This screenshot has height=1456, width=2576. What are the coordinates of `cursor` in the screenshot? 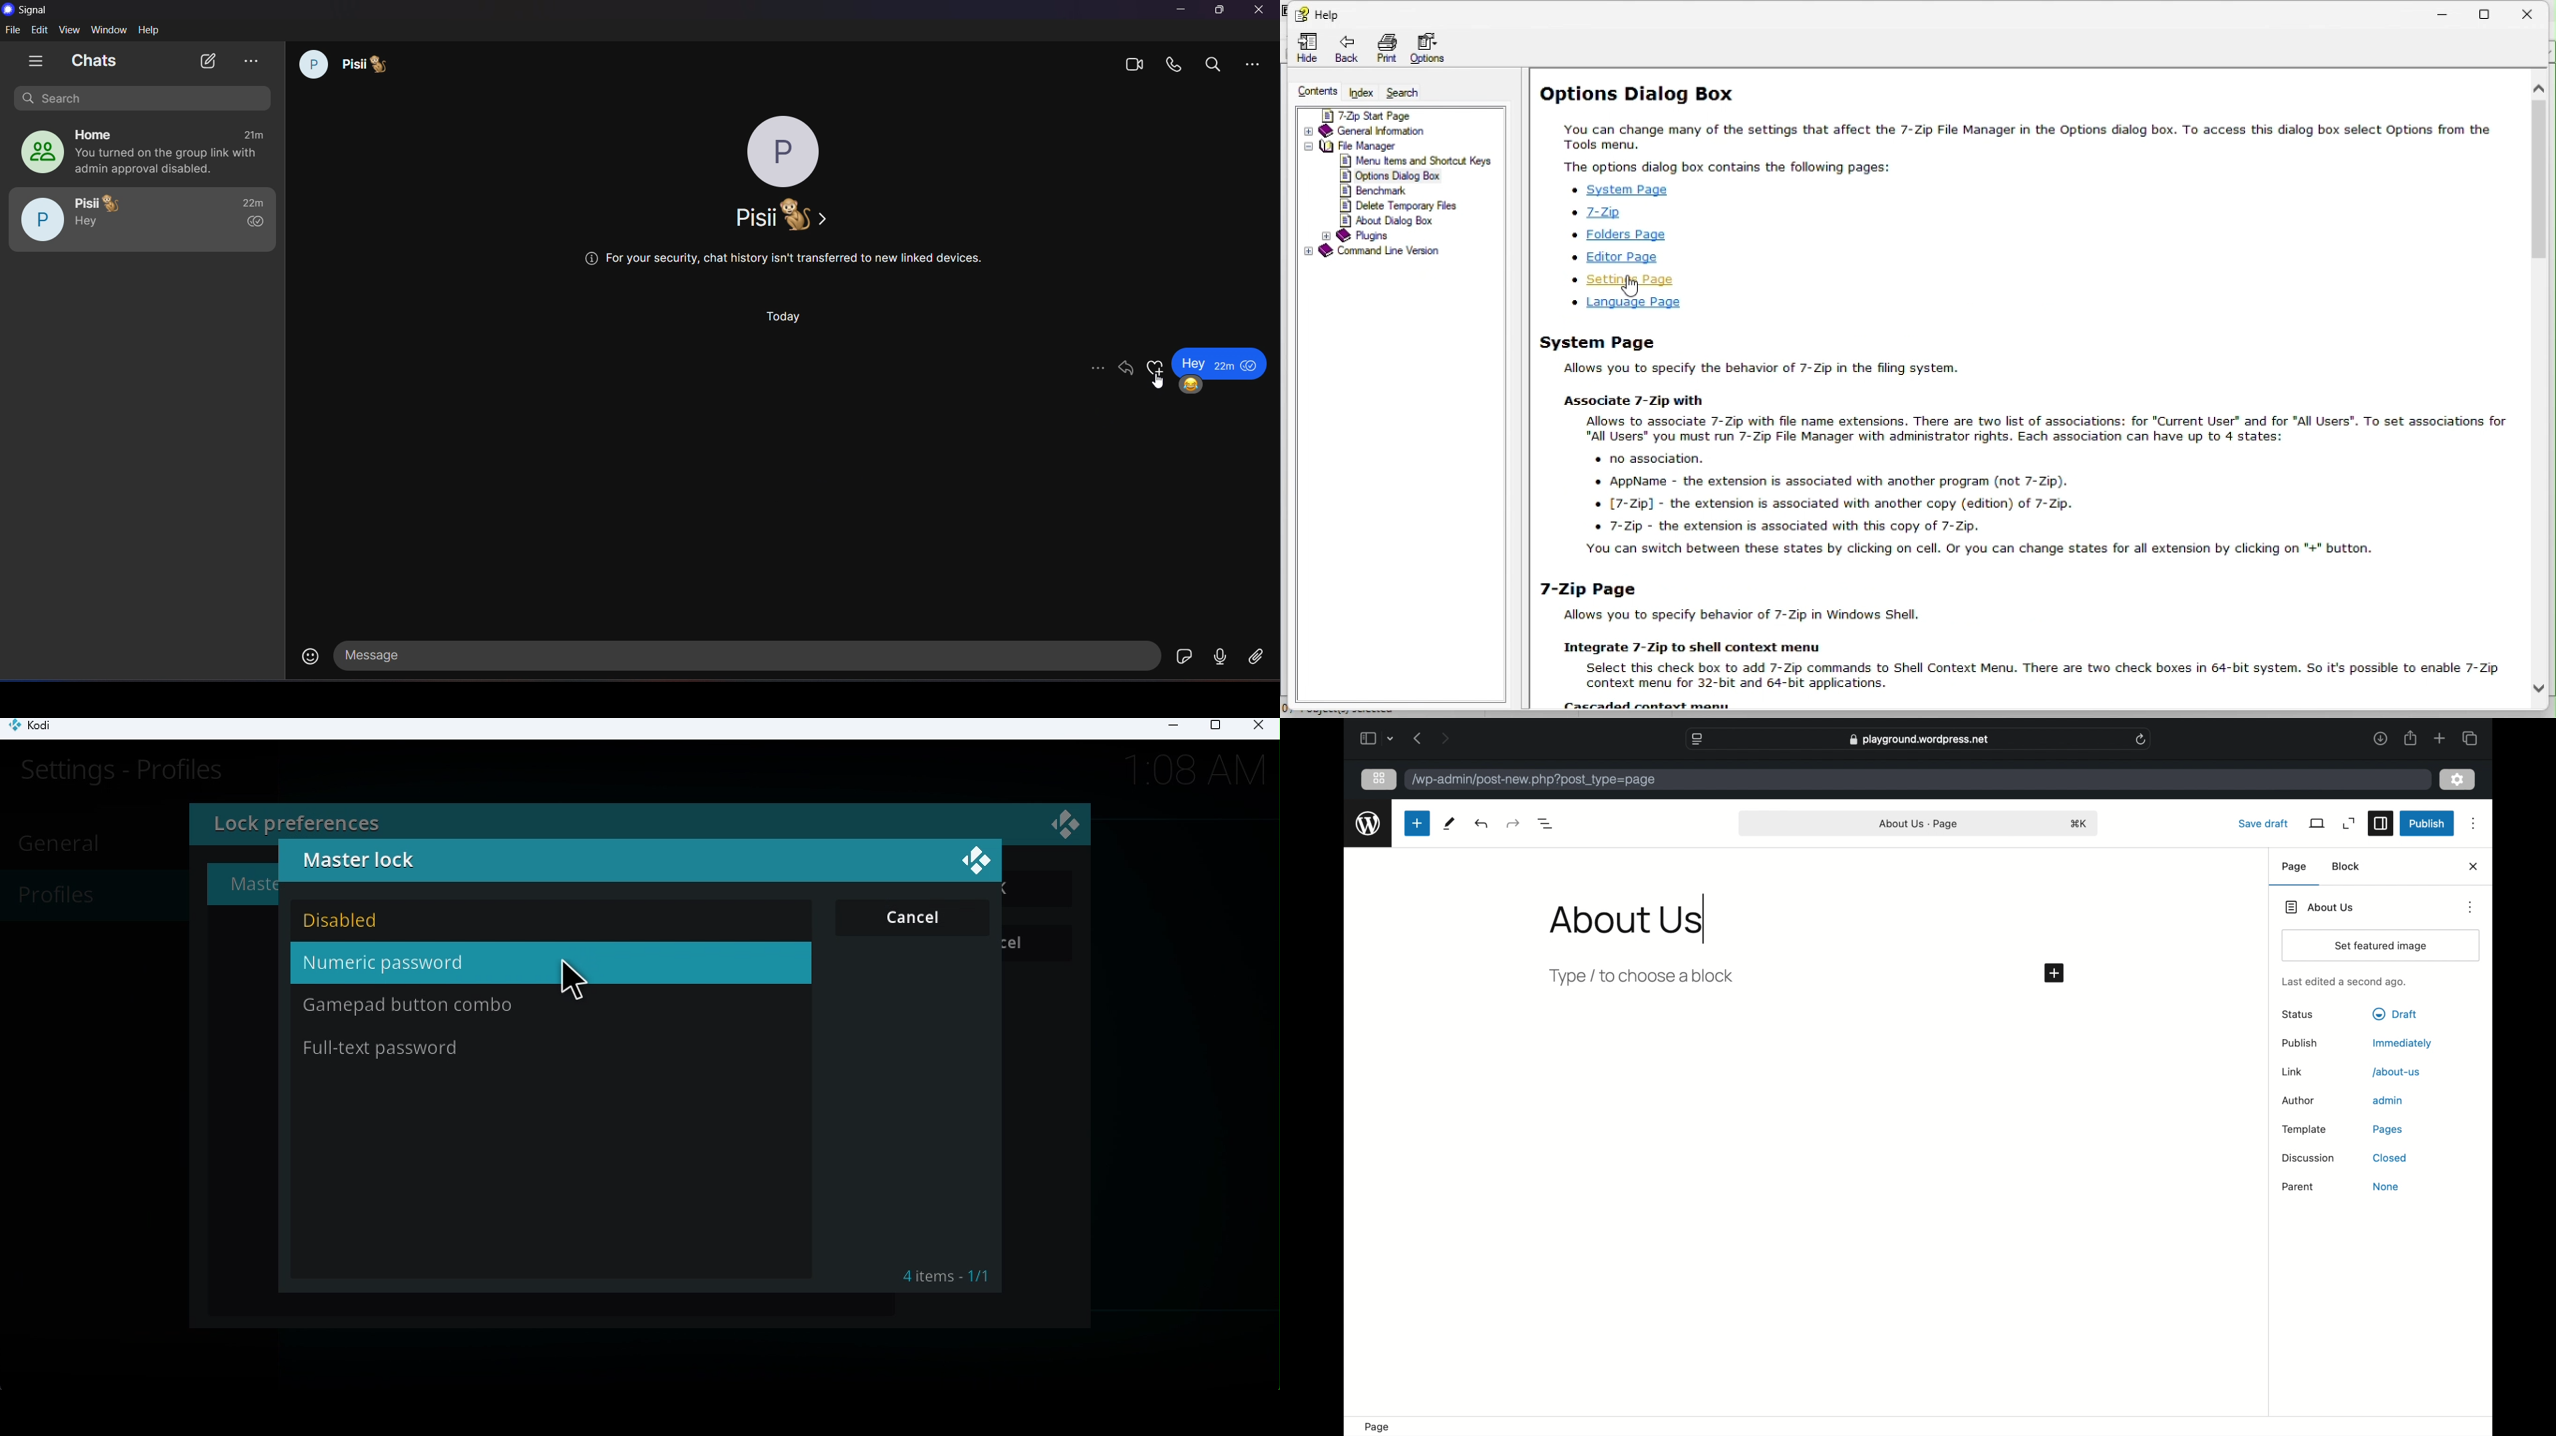 It's located at (578, 978).